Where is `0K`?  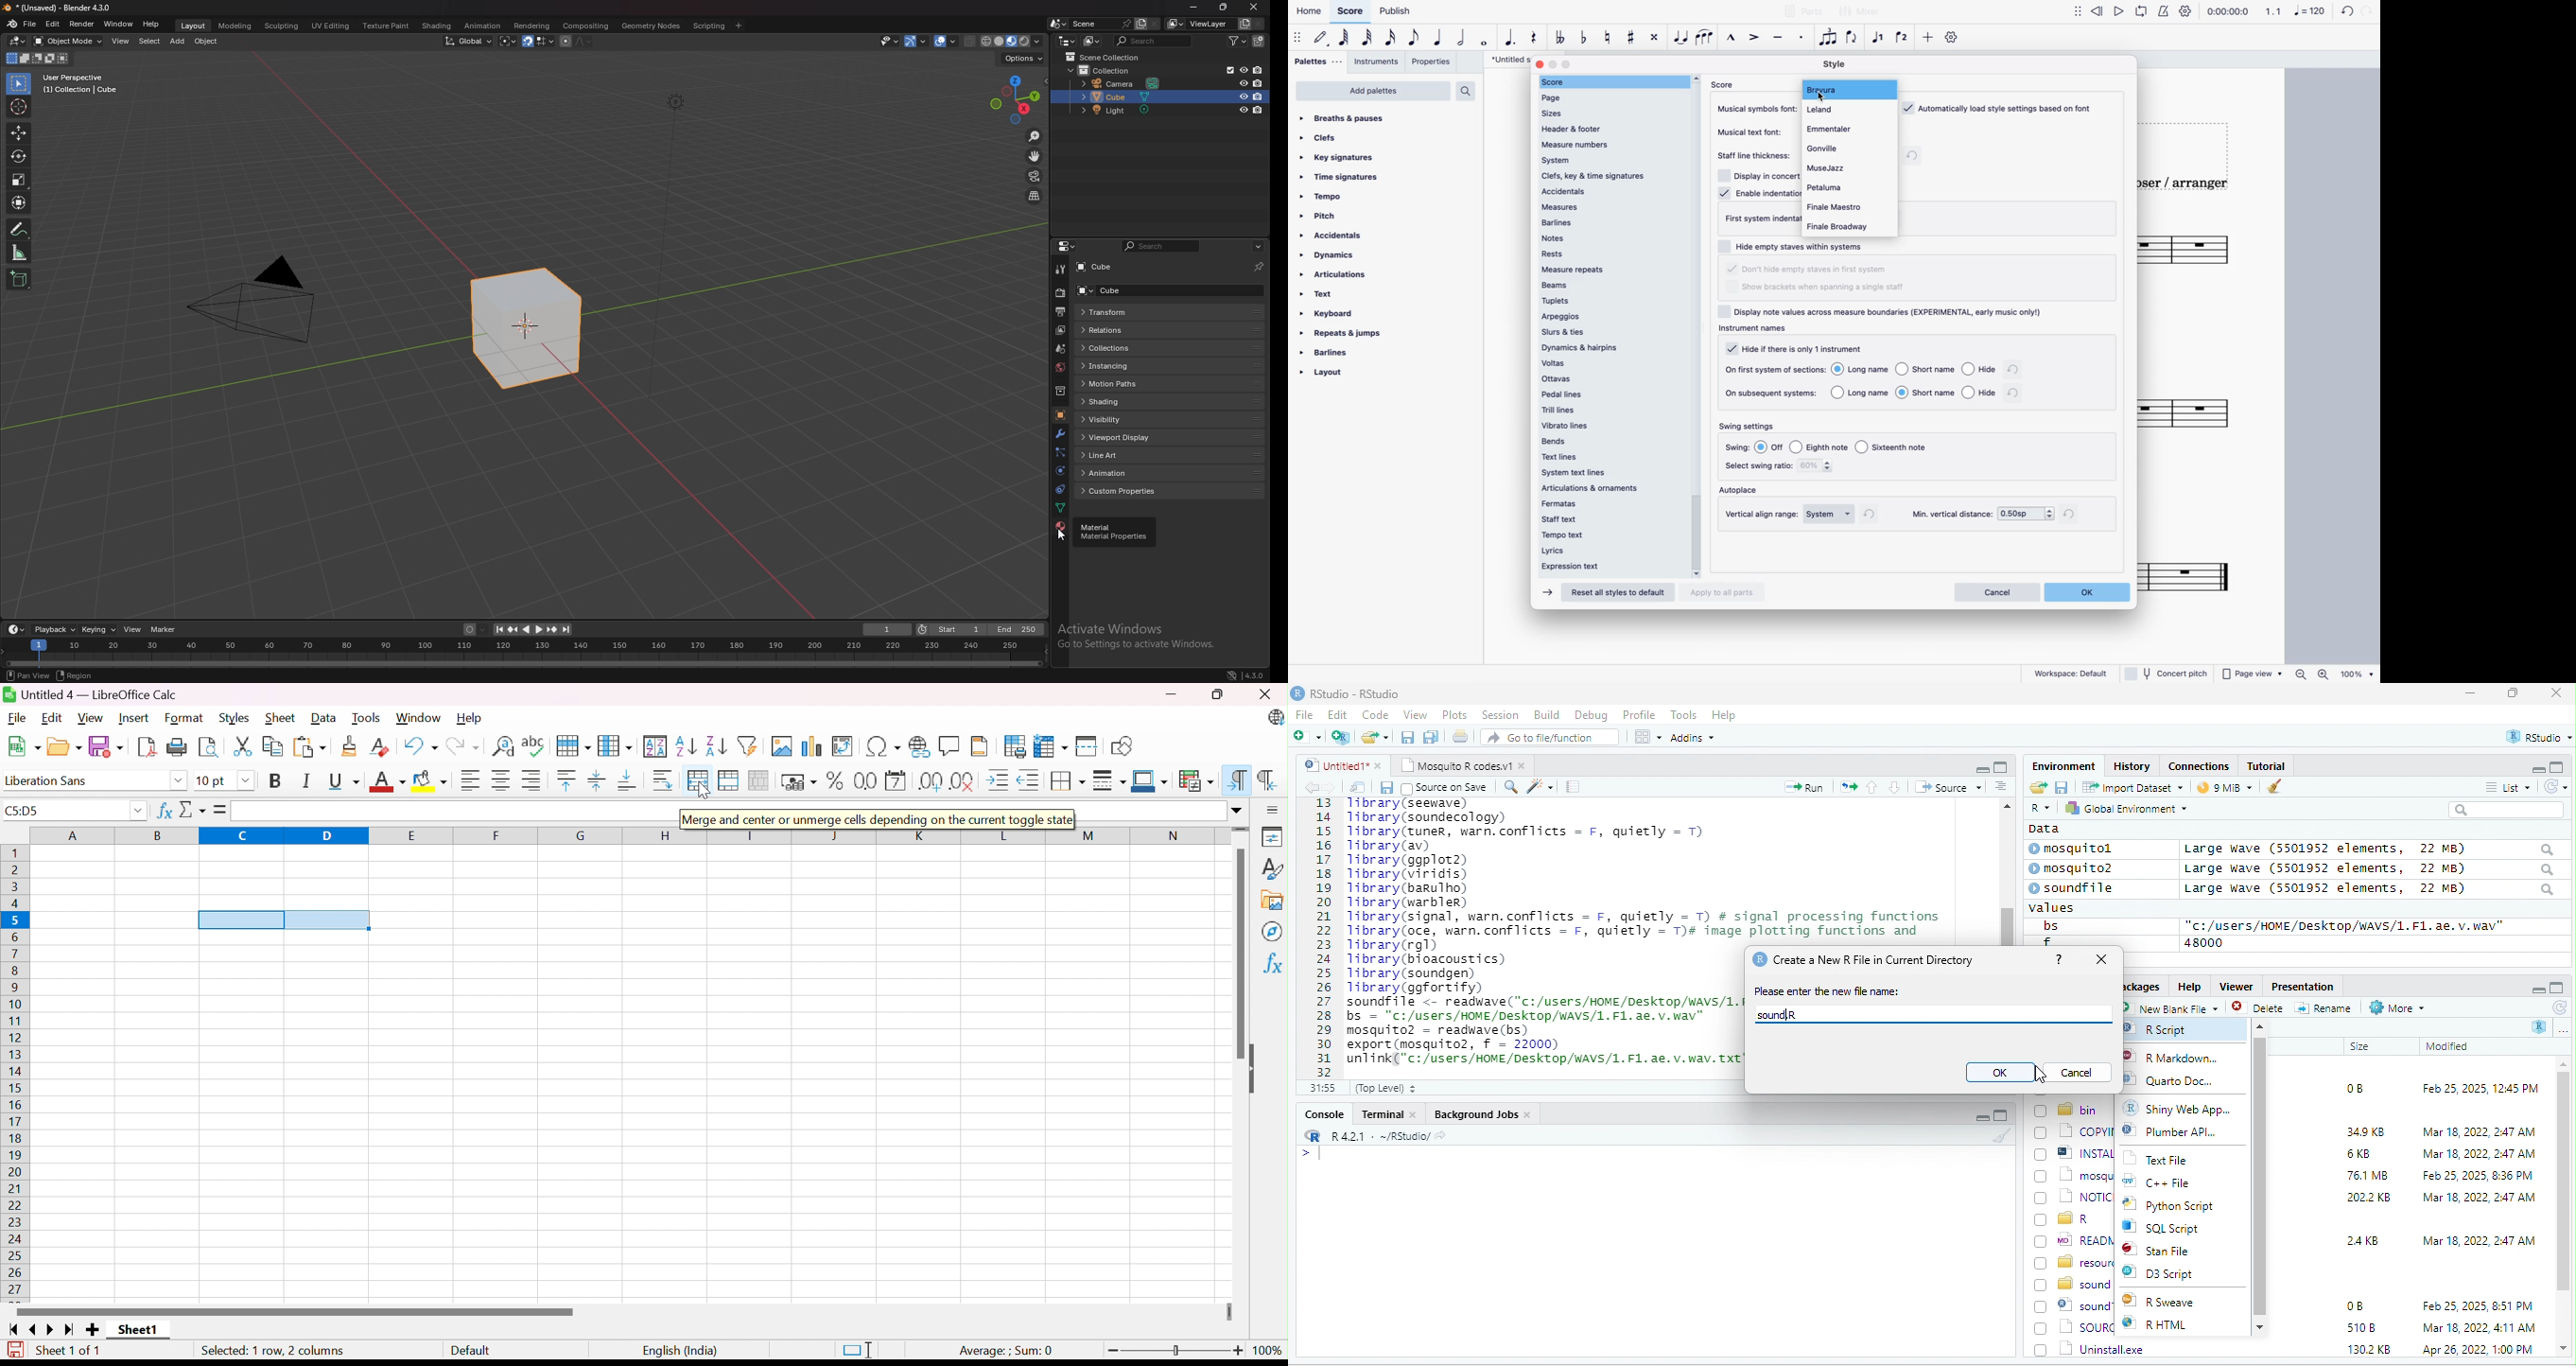
0K is located at coordinates (2000, 1074).